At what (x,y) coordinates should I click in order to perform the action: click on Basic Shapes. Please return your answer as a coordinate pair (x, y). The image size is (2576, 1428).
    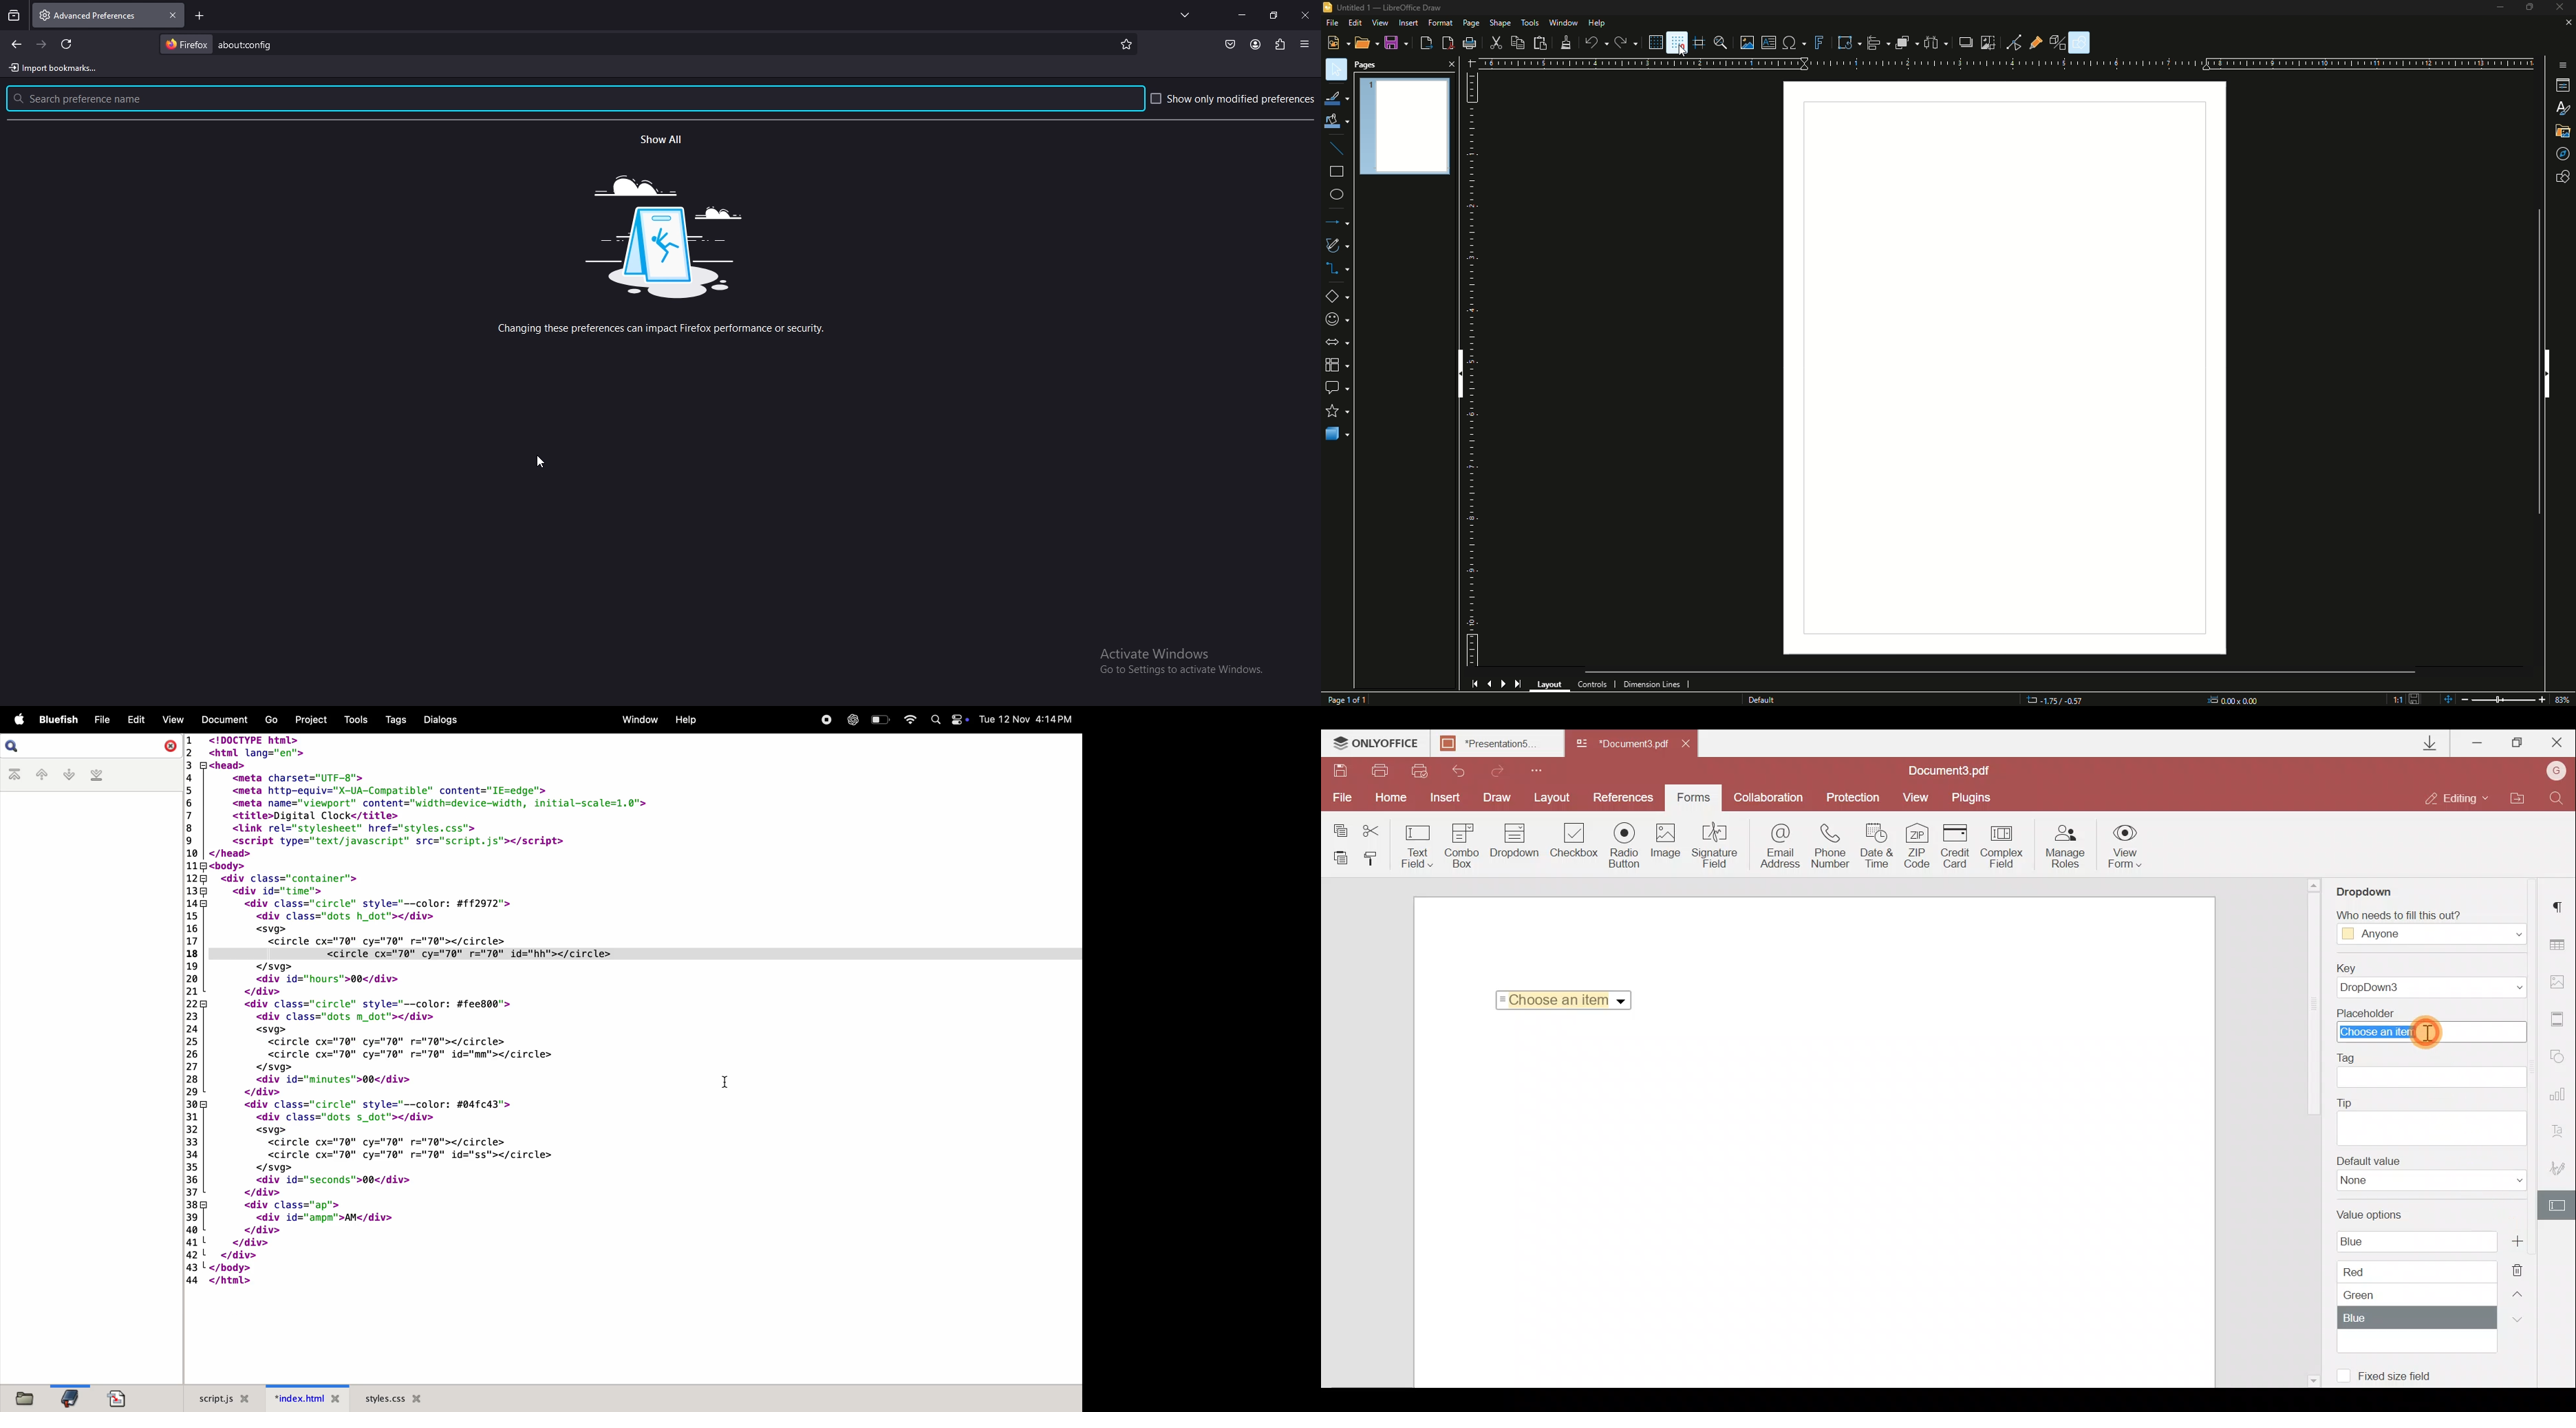
    Looking at the image, I should click on (1344, 296).